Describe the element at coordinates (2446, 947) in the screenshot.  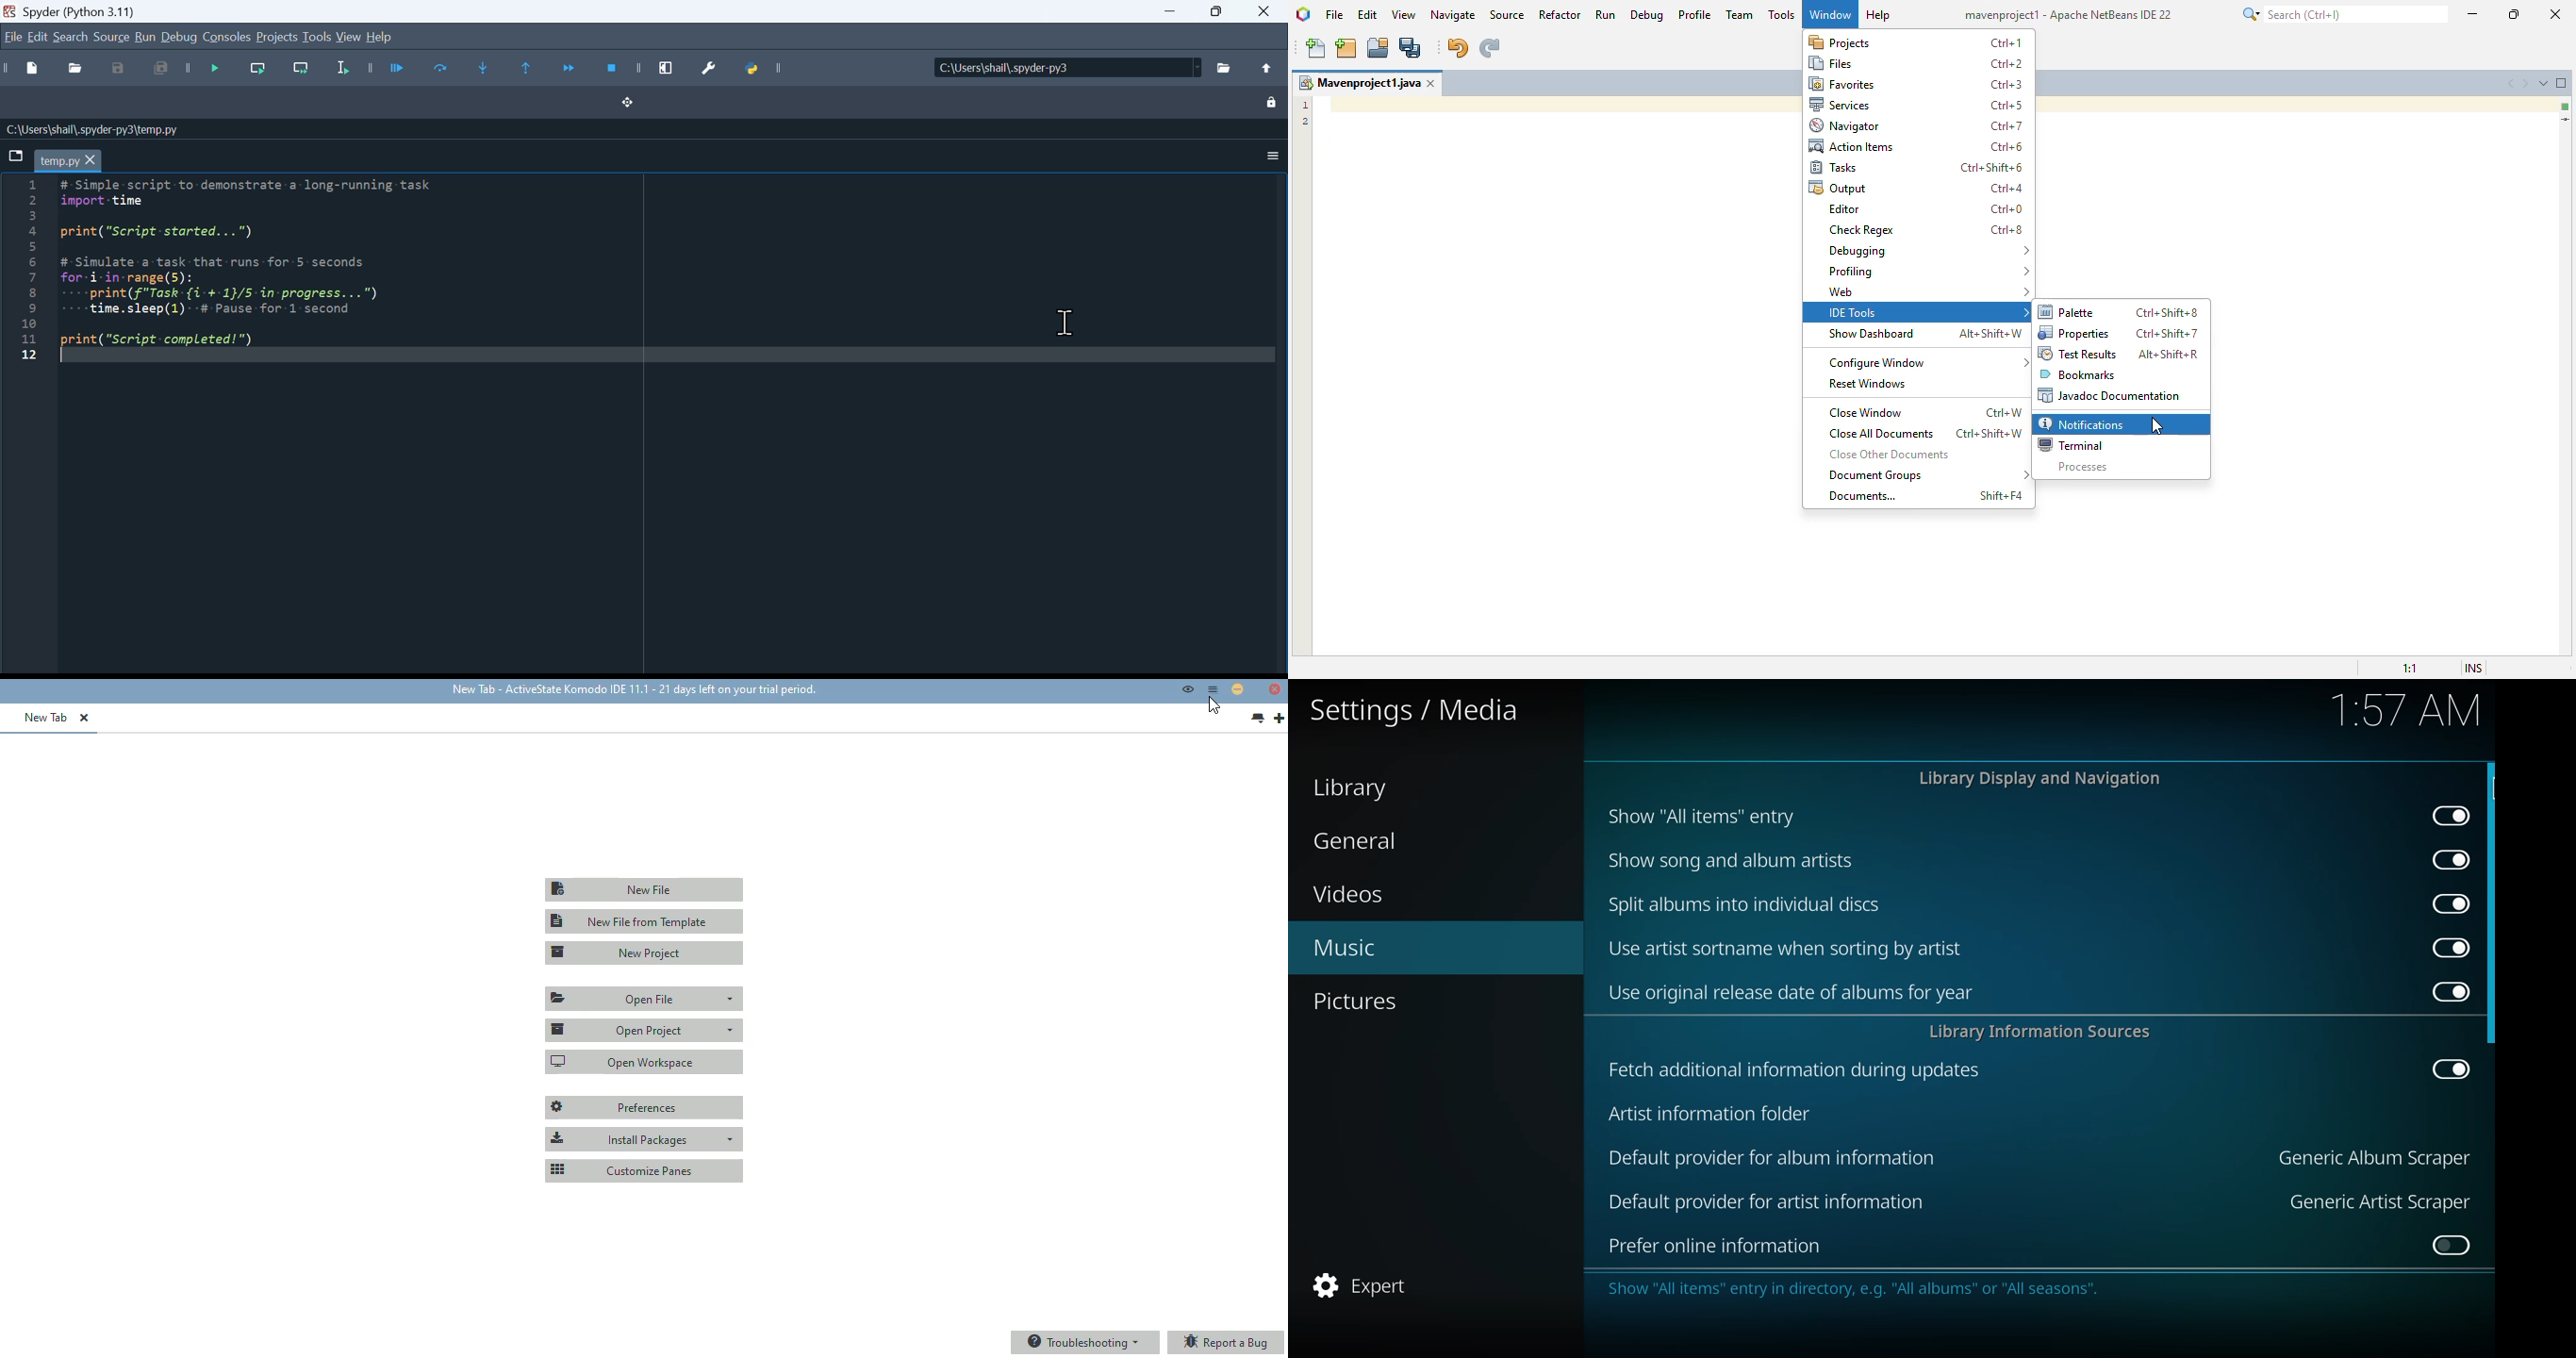
I see `enabled` at that location.